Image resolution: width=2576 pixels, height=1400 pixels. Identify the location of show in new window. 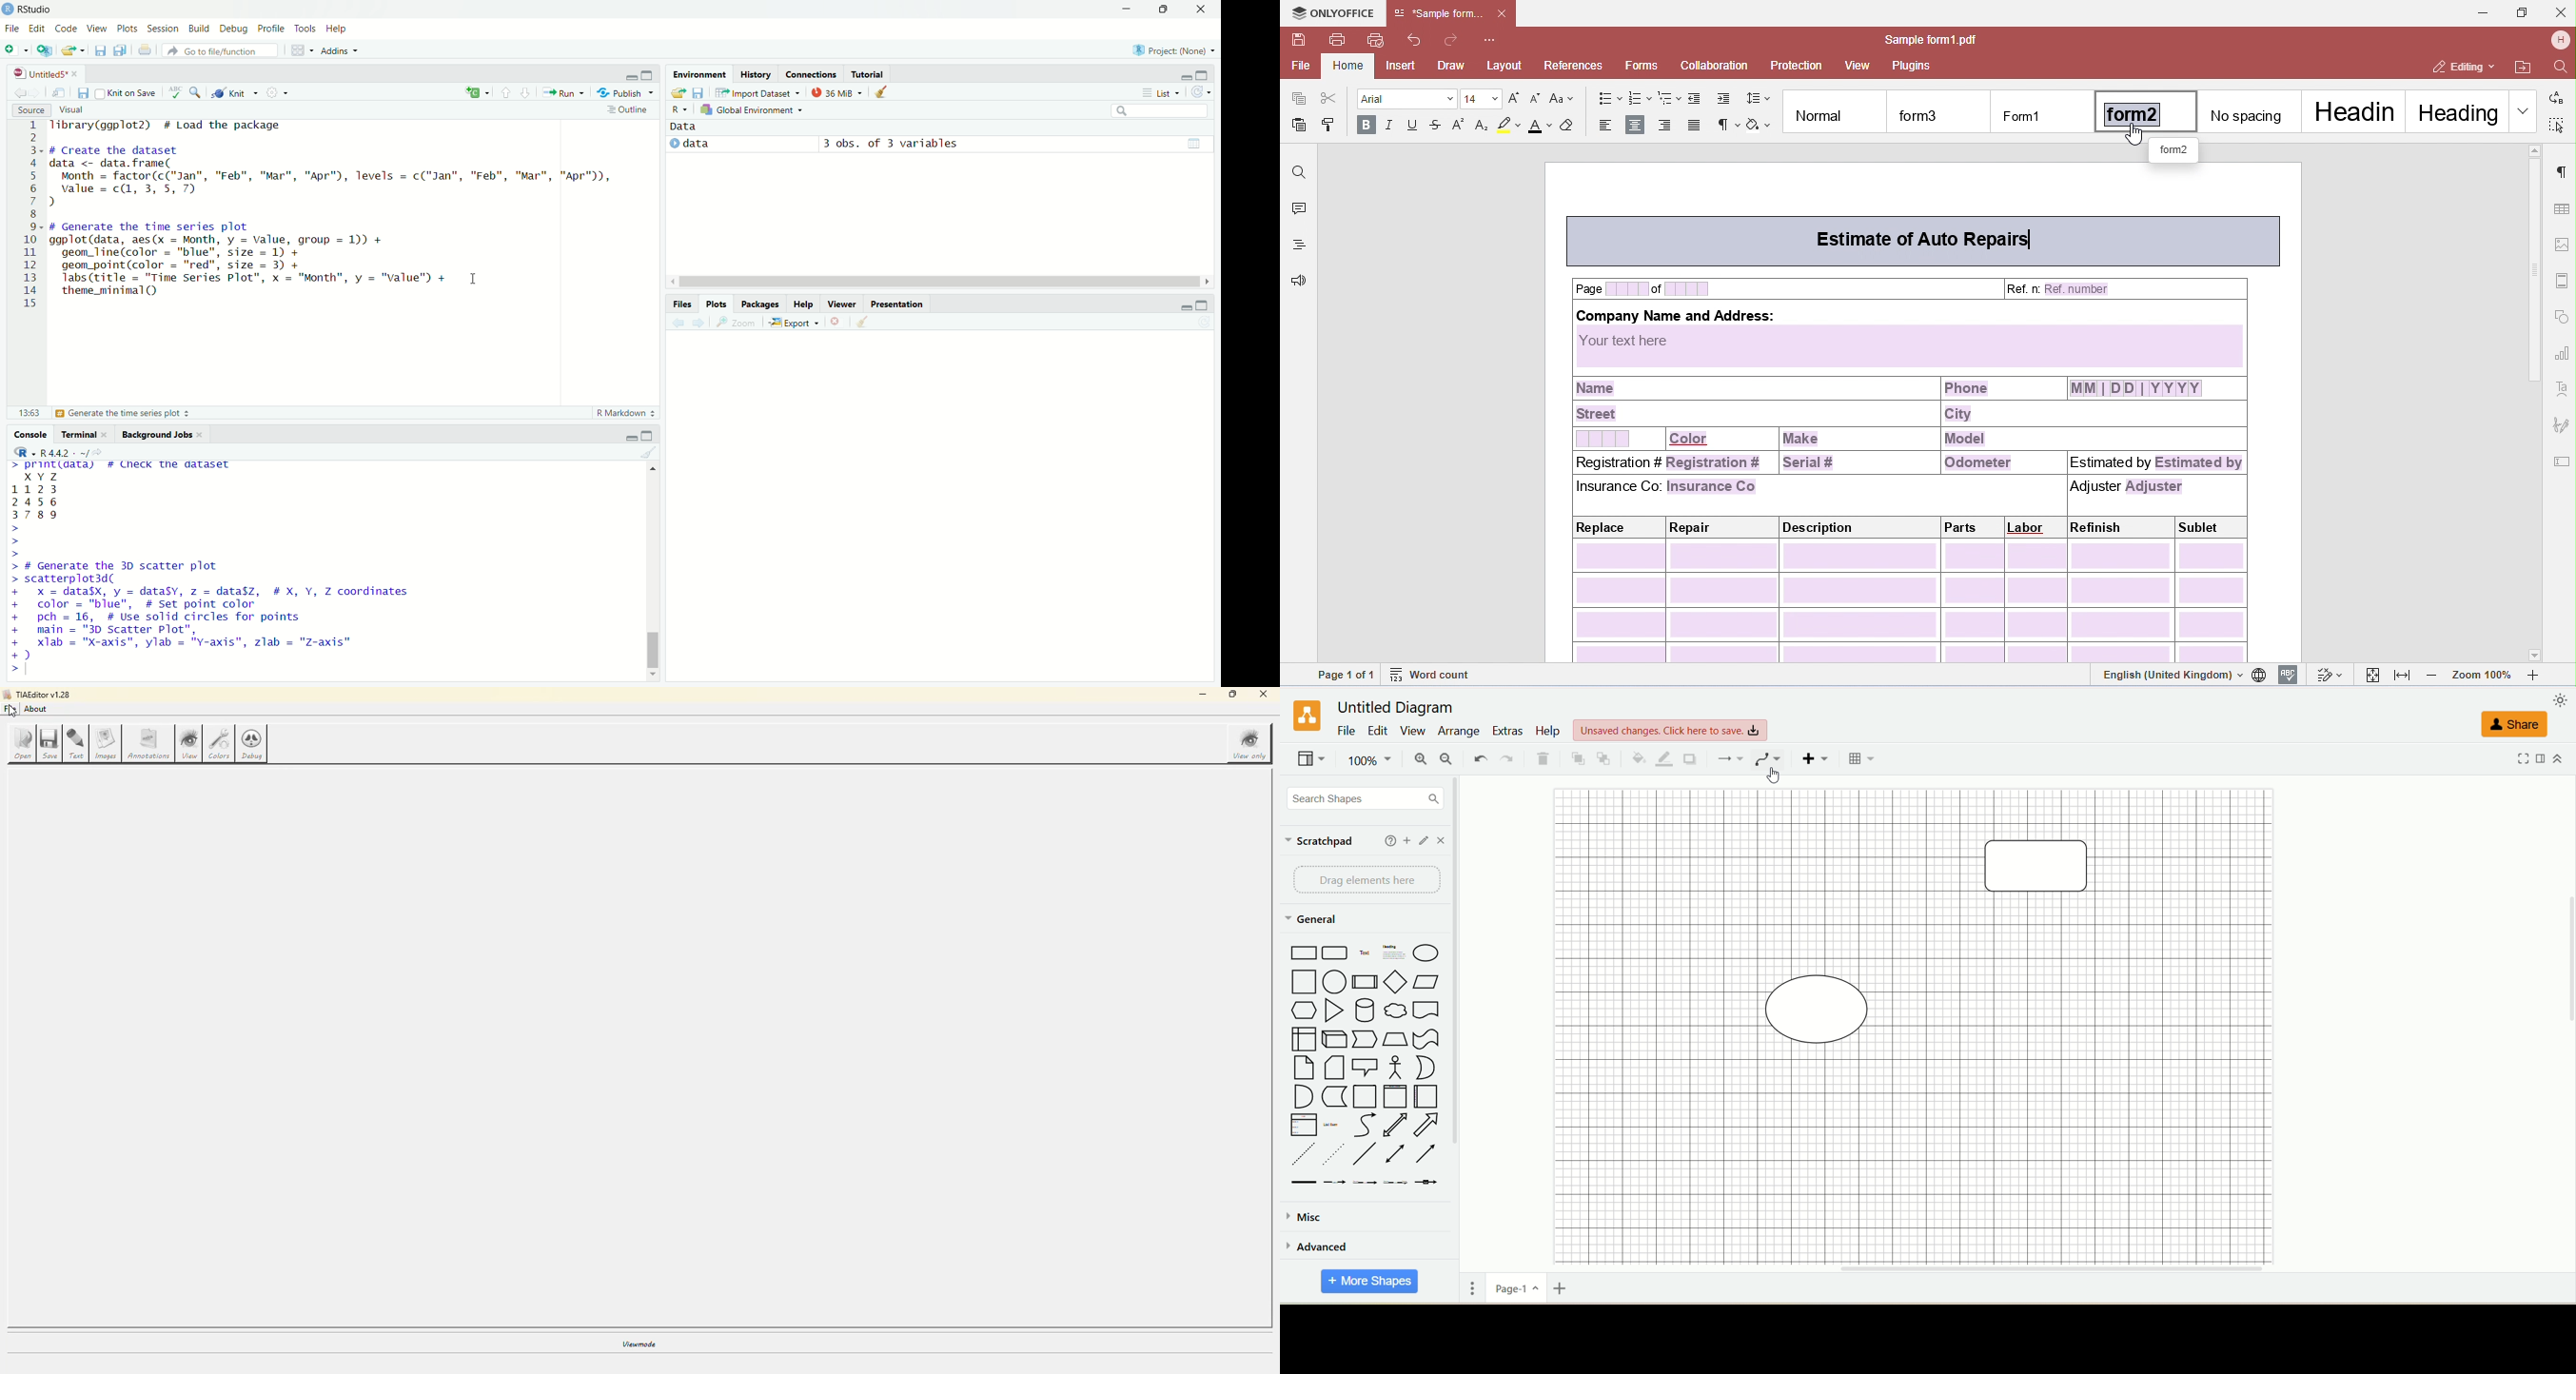
(60, 92).